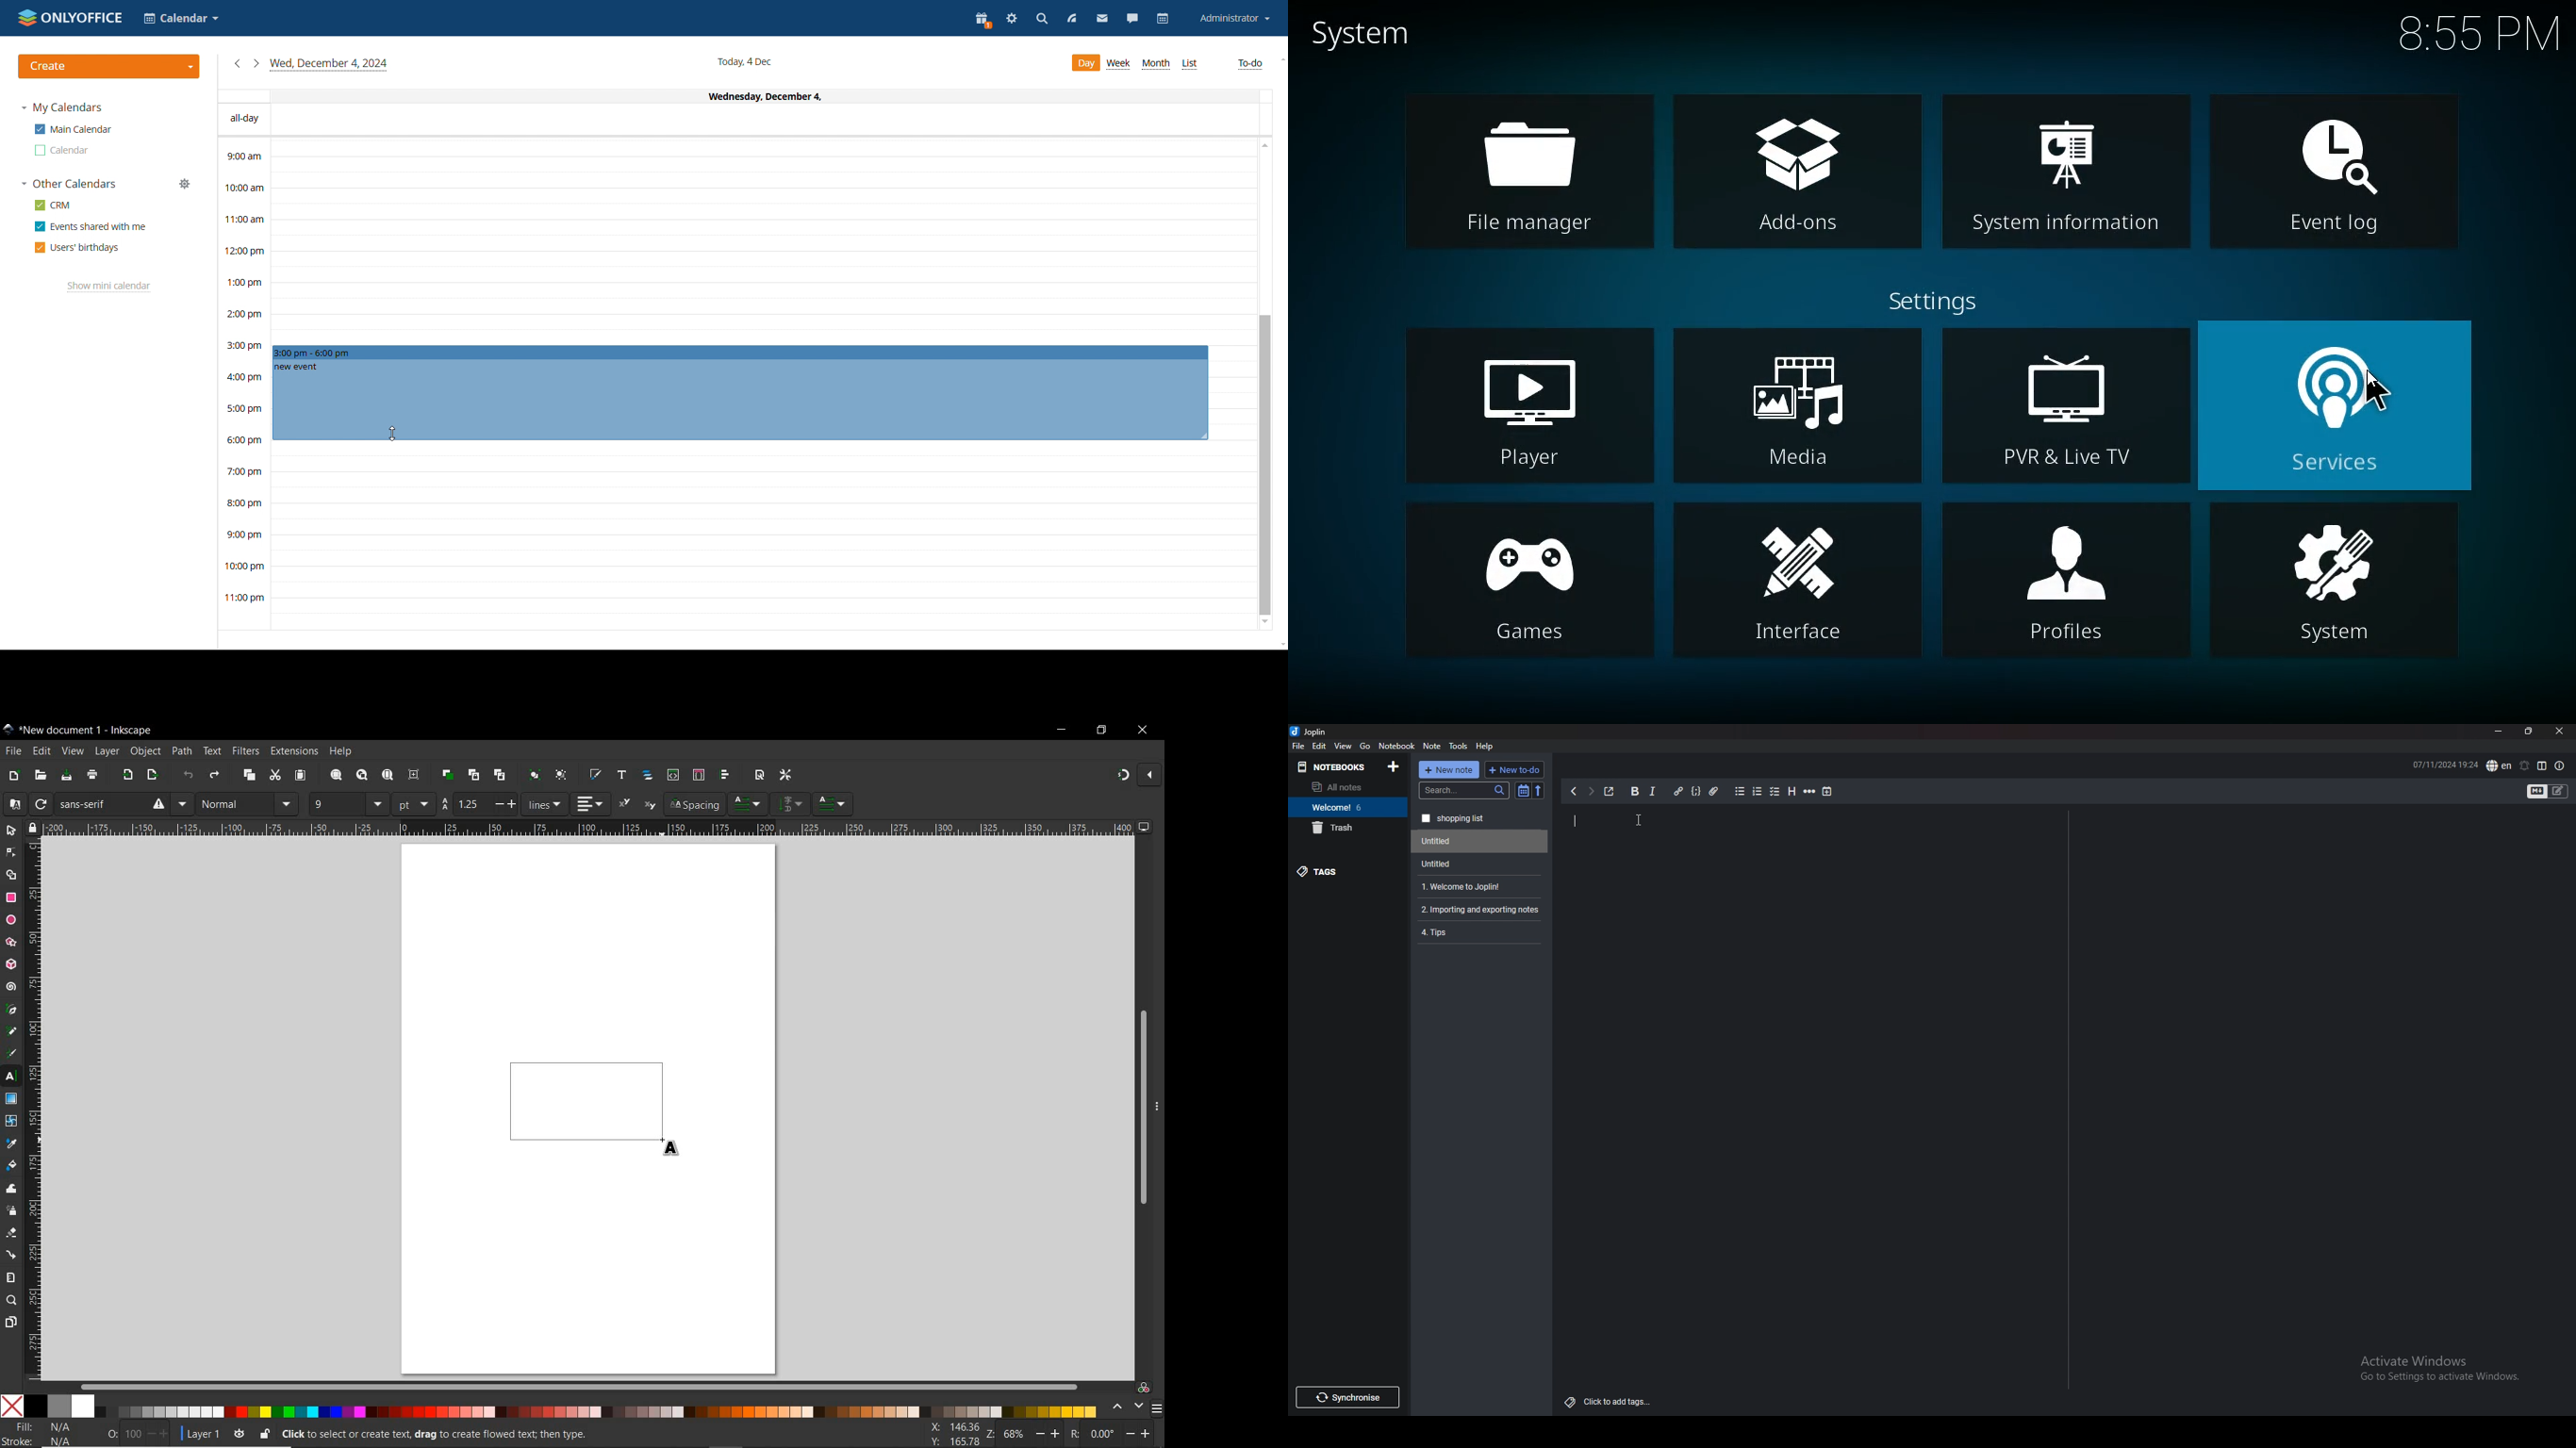 Image resolution: width=2576 pixels, height=1456 pixels. What do you see at coordinates (1344, 745) in the screenshot?
I see `view` at bounding box center [1344, 745].